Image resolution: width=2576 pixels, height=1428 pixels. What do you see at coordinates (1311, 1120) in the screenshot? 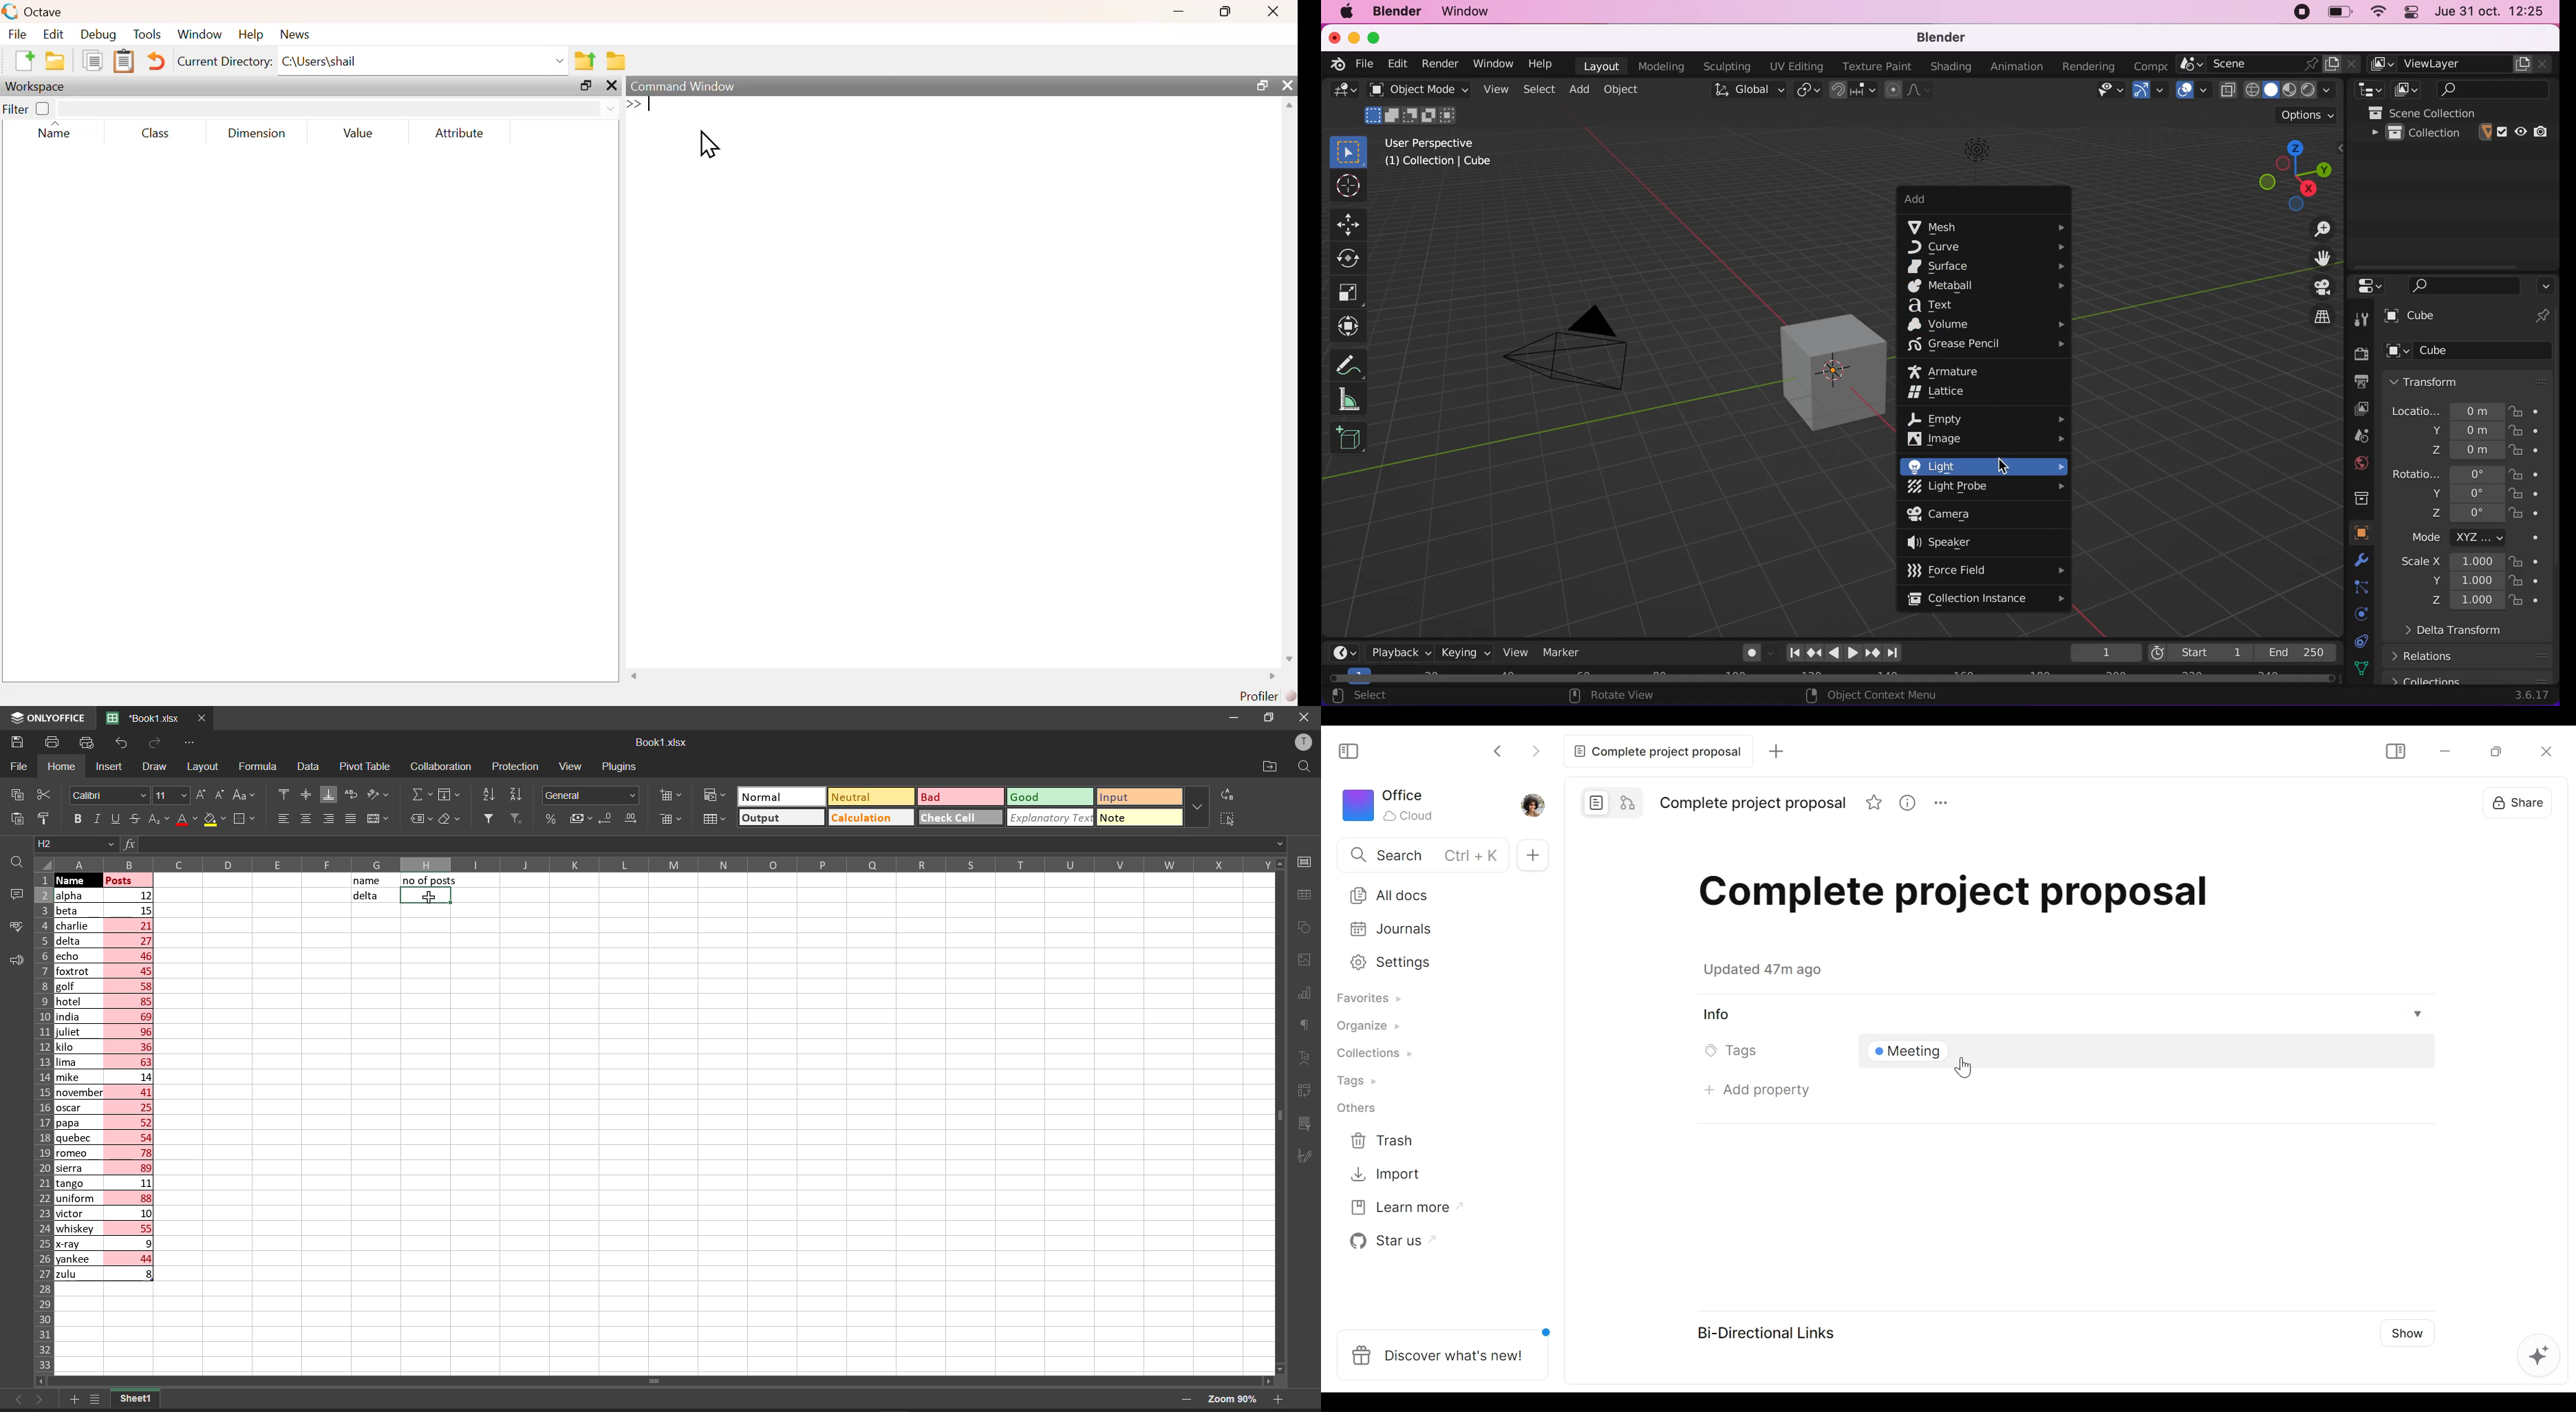
I see `slicer settings` at bounding box center [1311, 1120].